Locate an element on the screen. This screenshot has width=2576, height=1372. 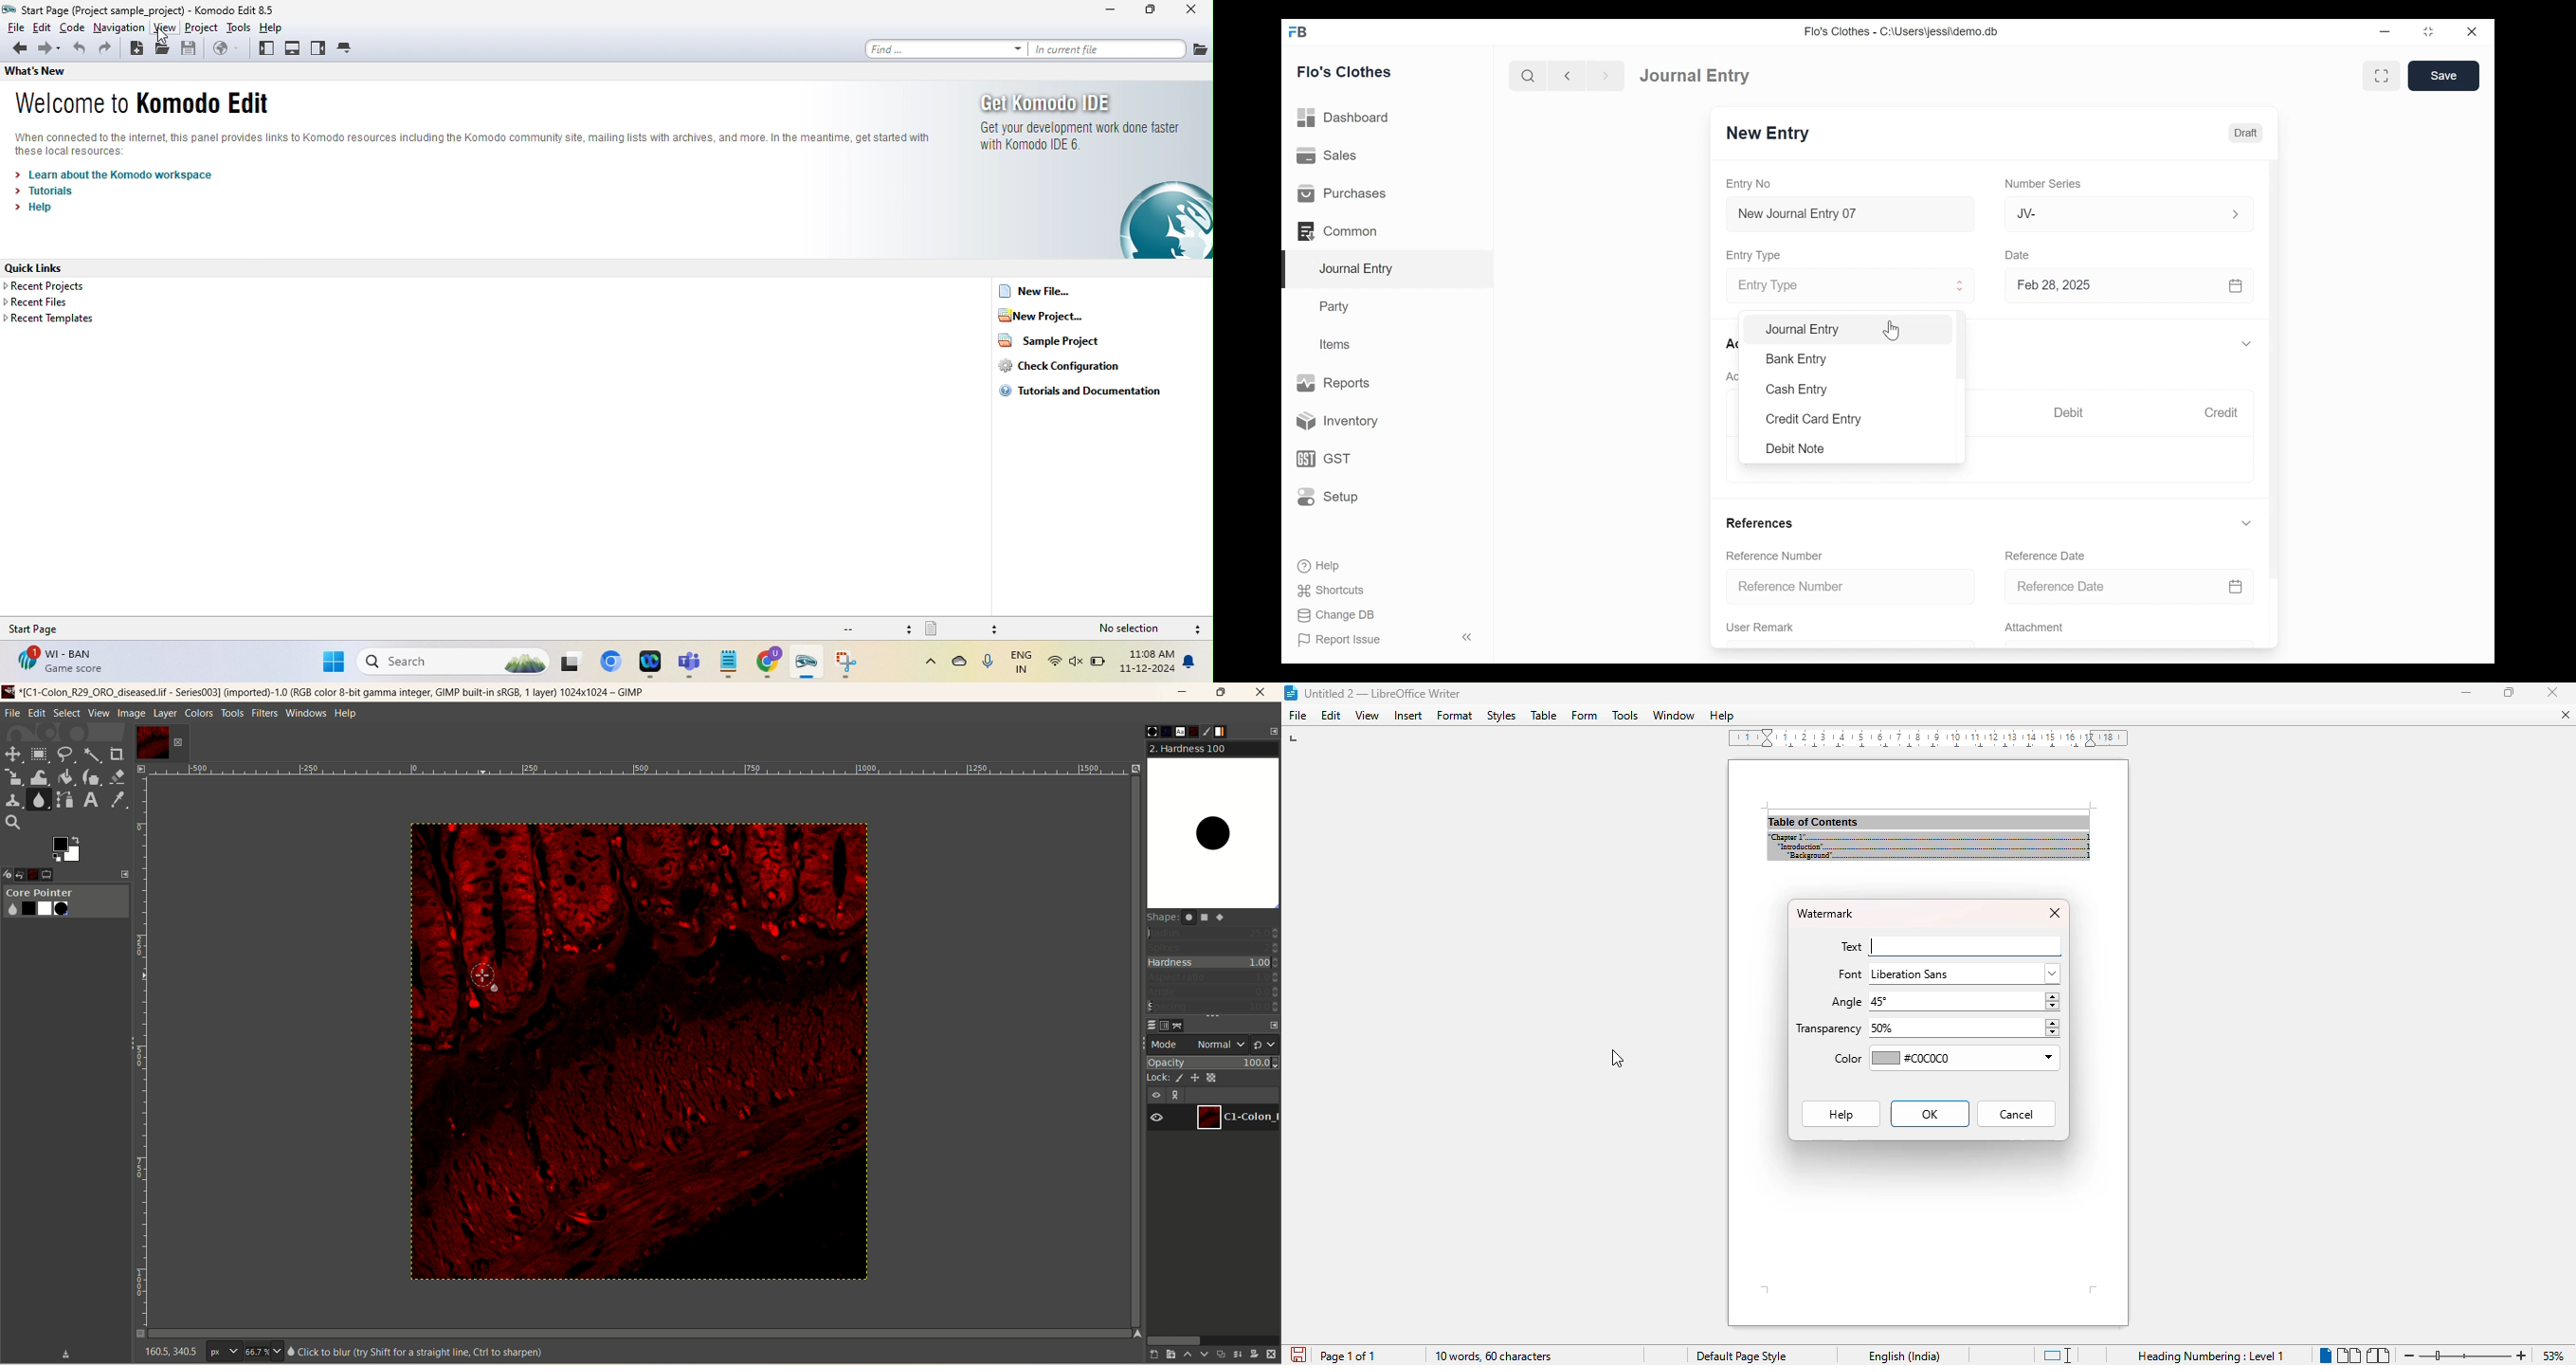
zoom in is located at coordinates (2524, 1355).